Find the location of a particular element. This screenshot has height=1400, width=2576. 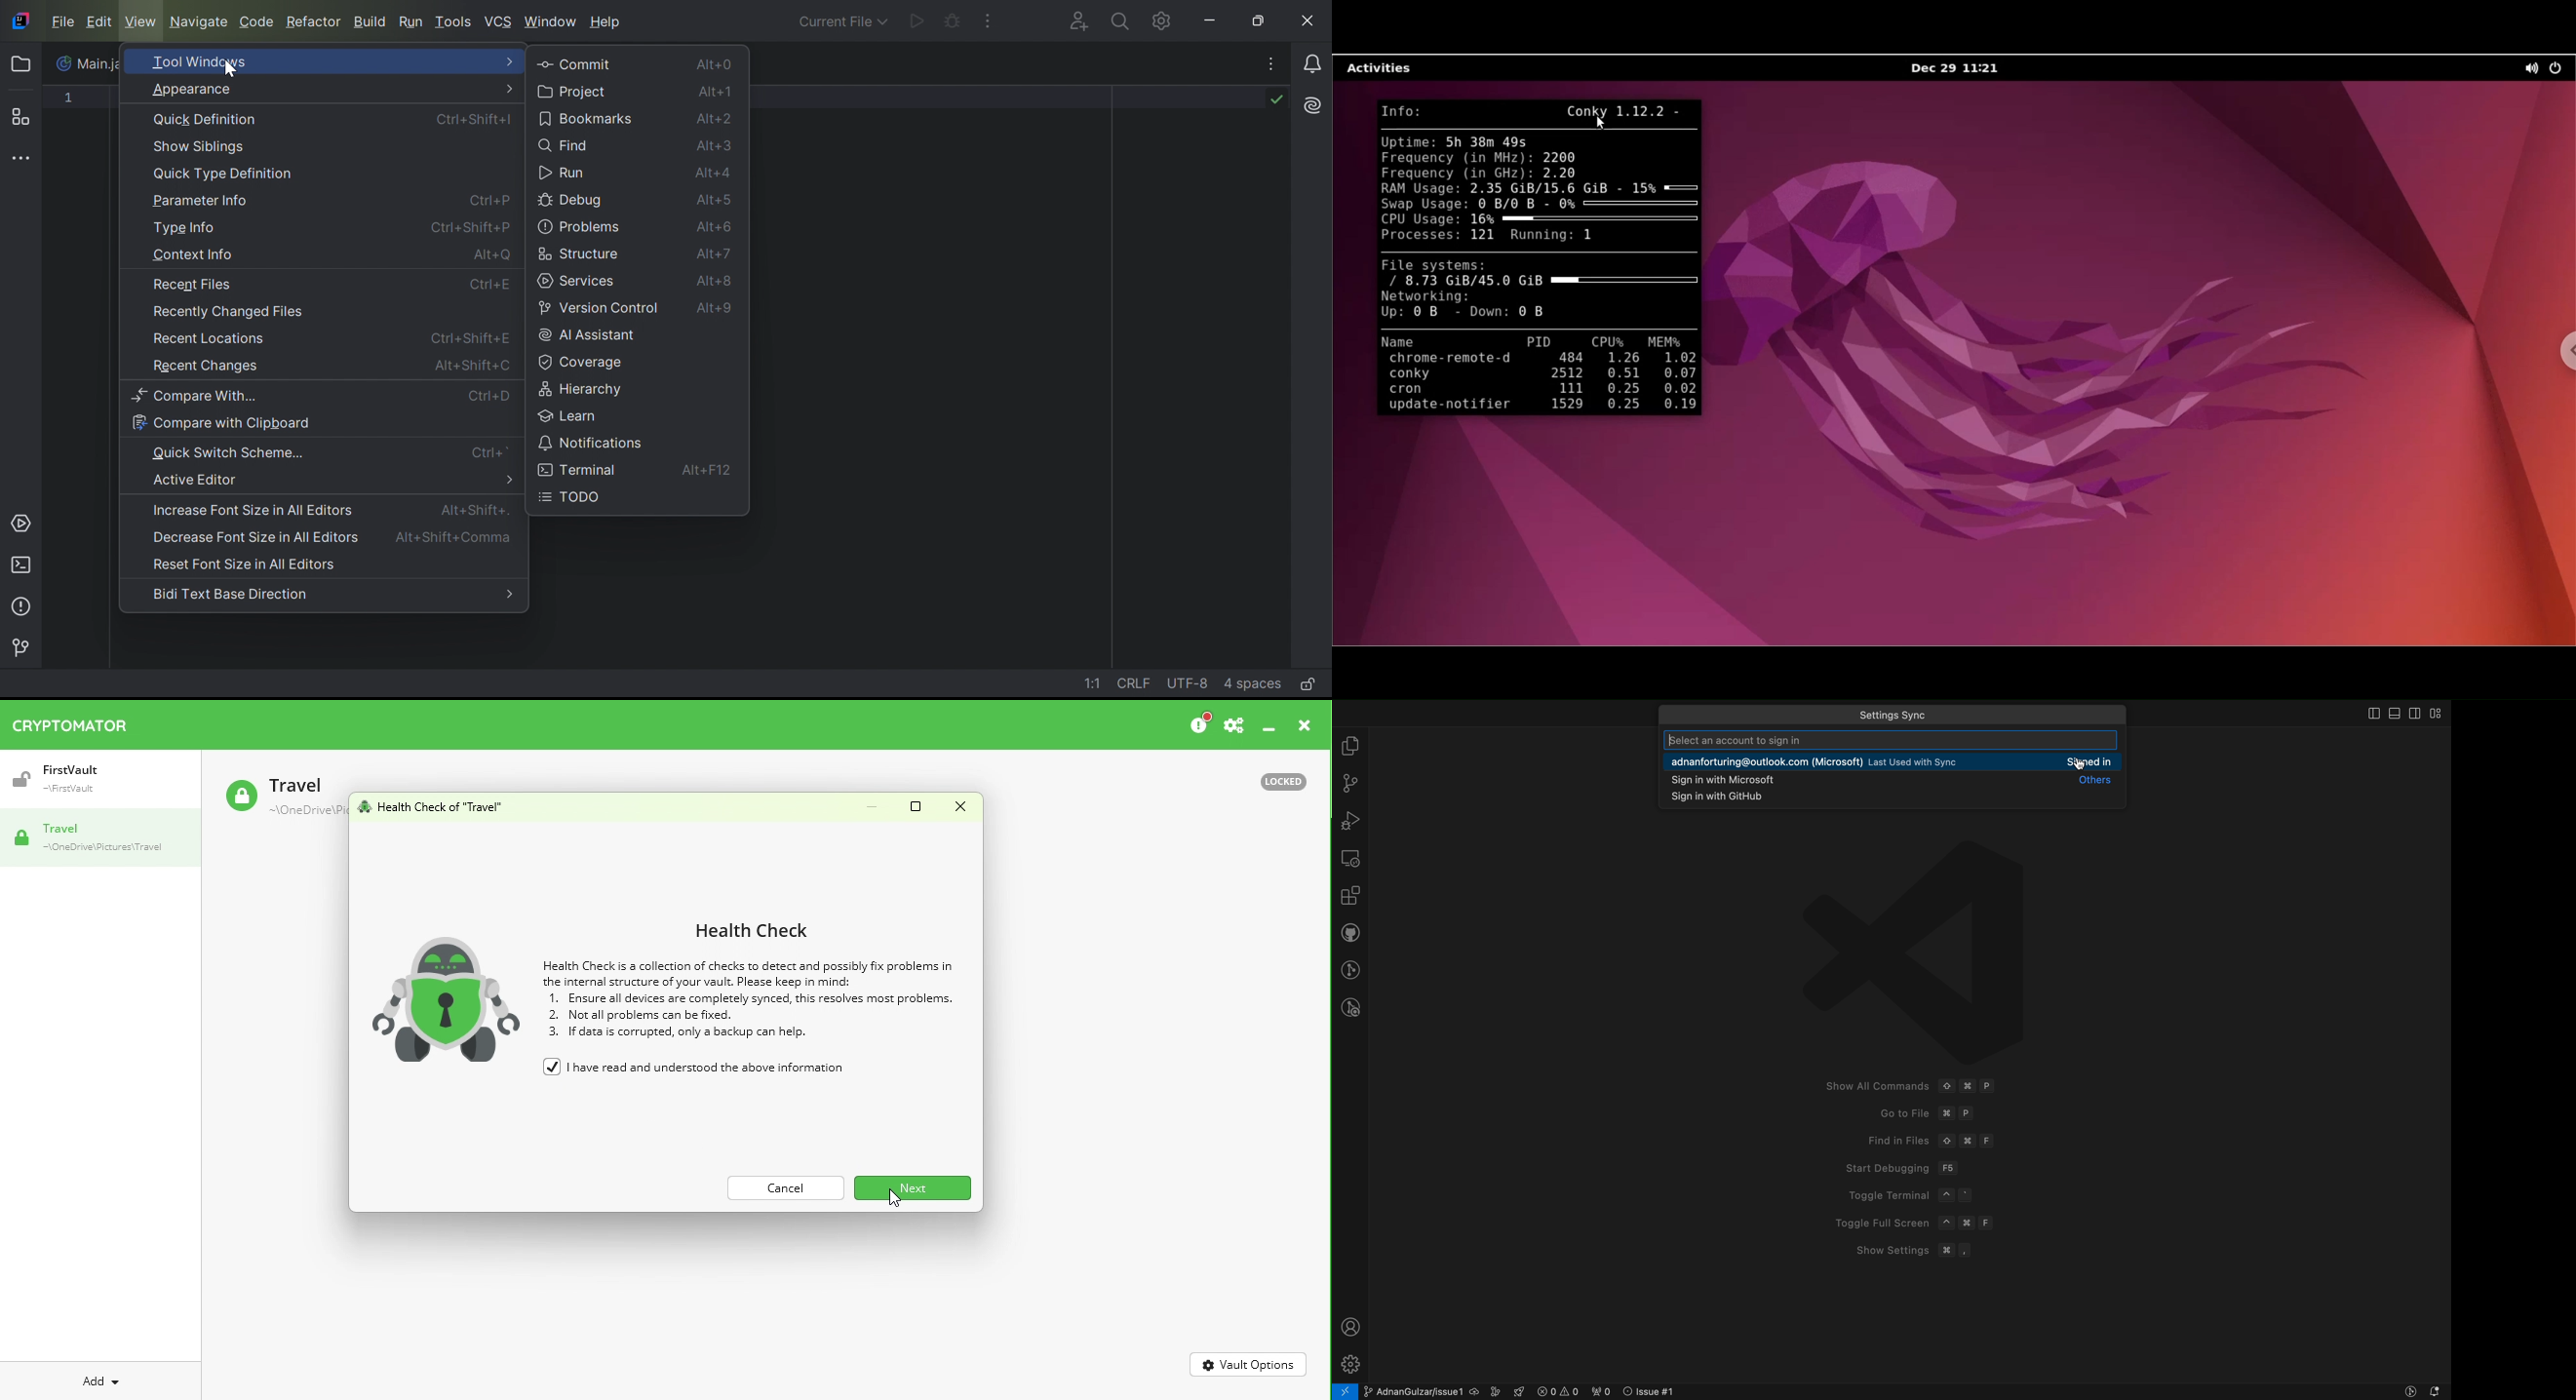

Minimize is located at coordinates (1212, 20).